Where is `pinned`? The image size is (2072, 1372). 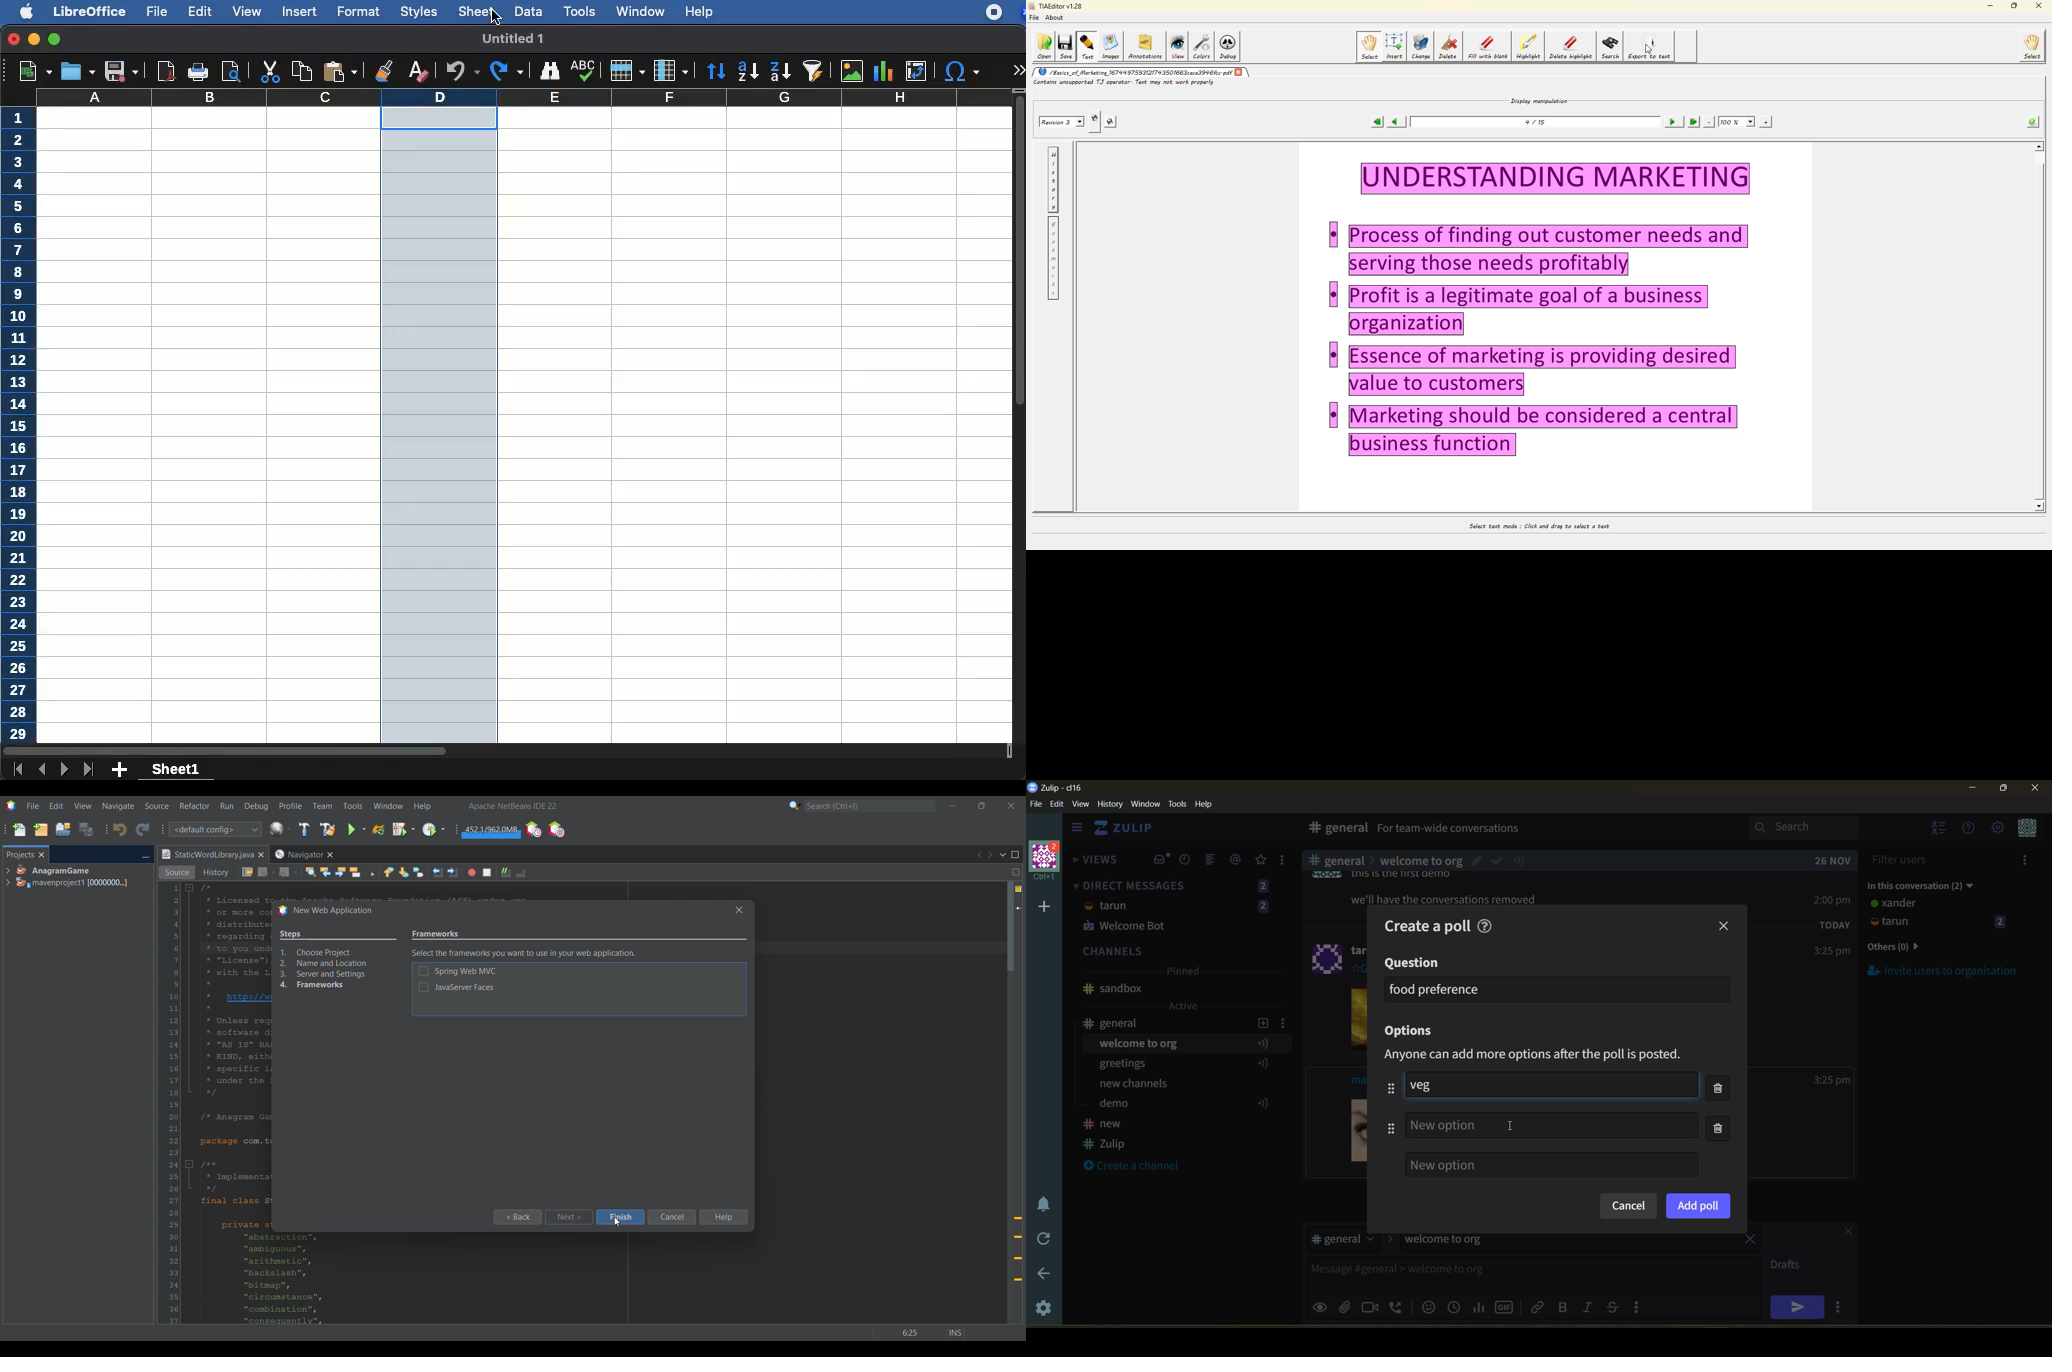 pinned is located at coordinates (1182, 973).